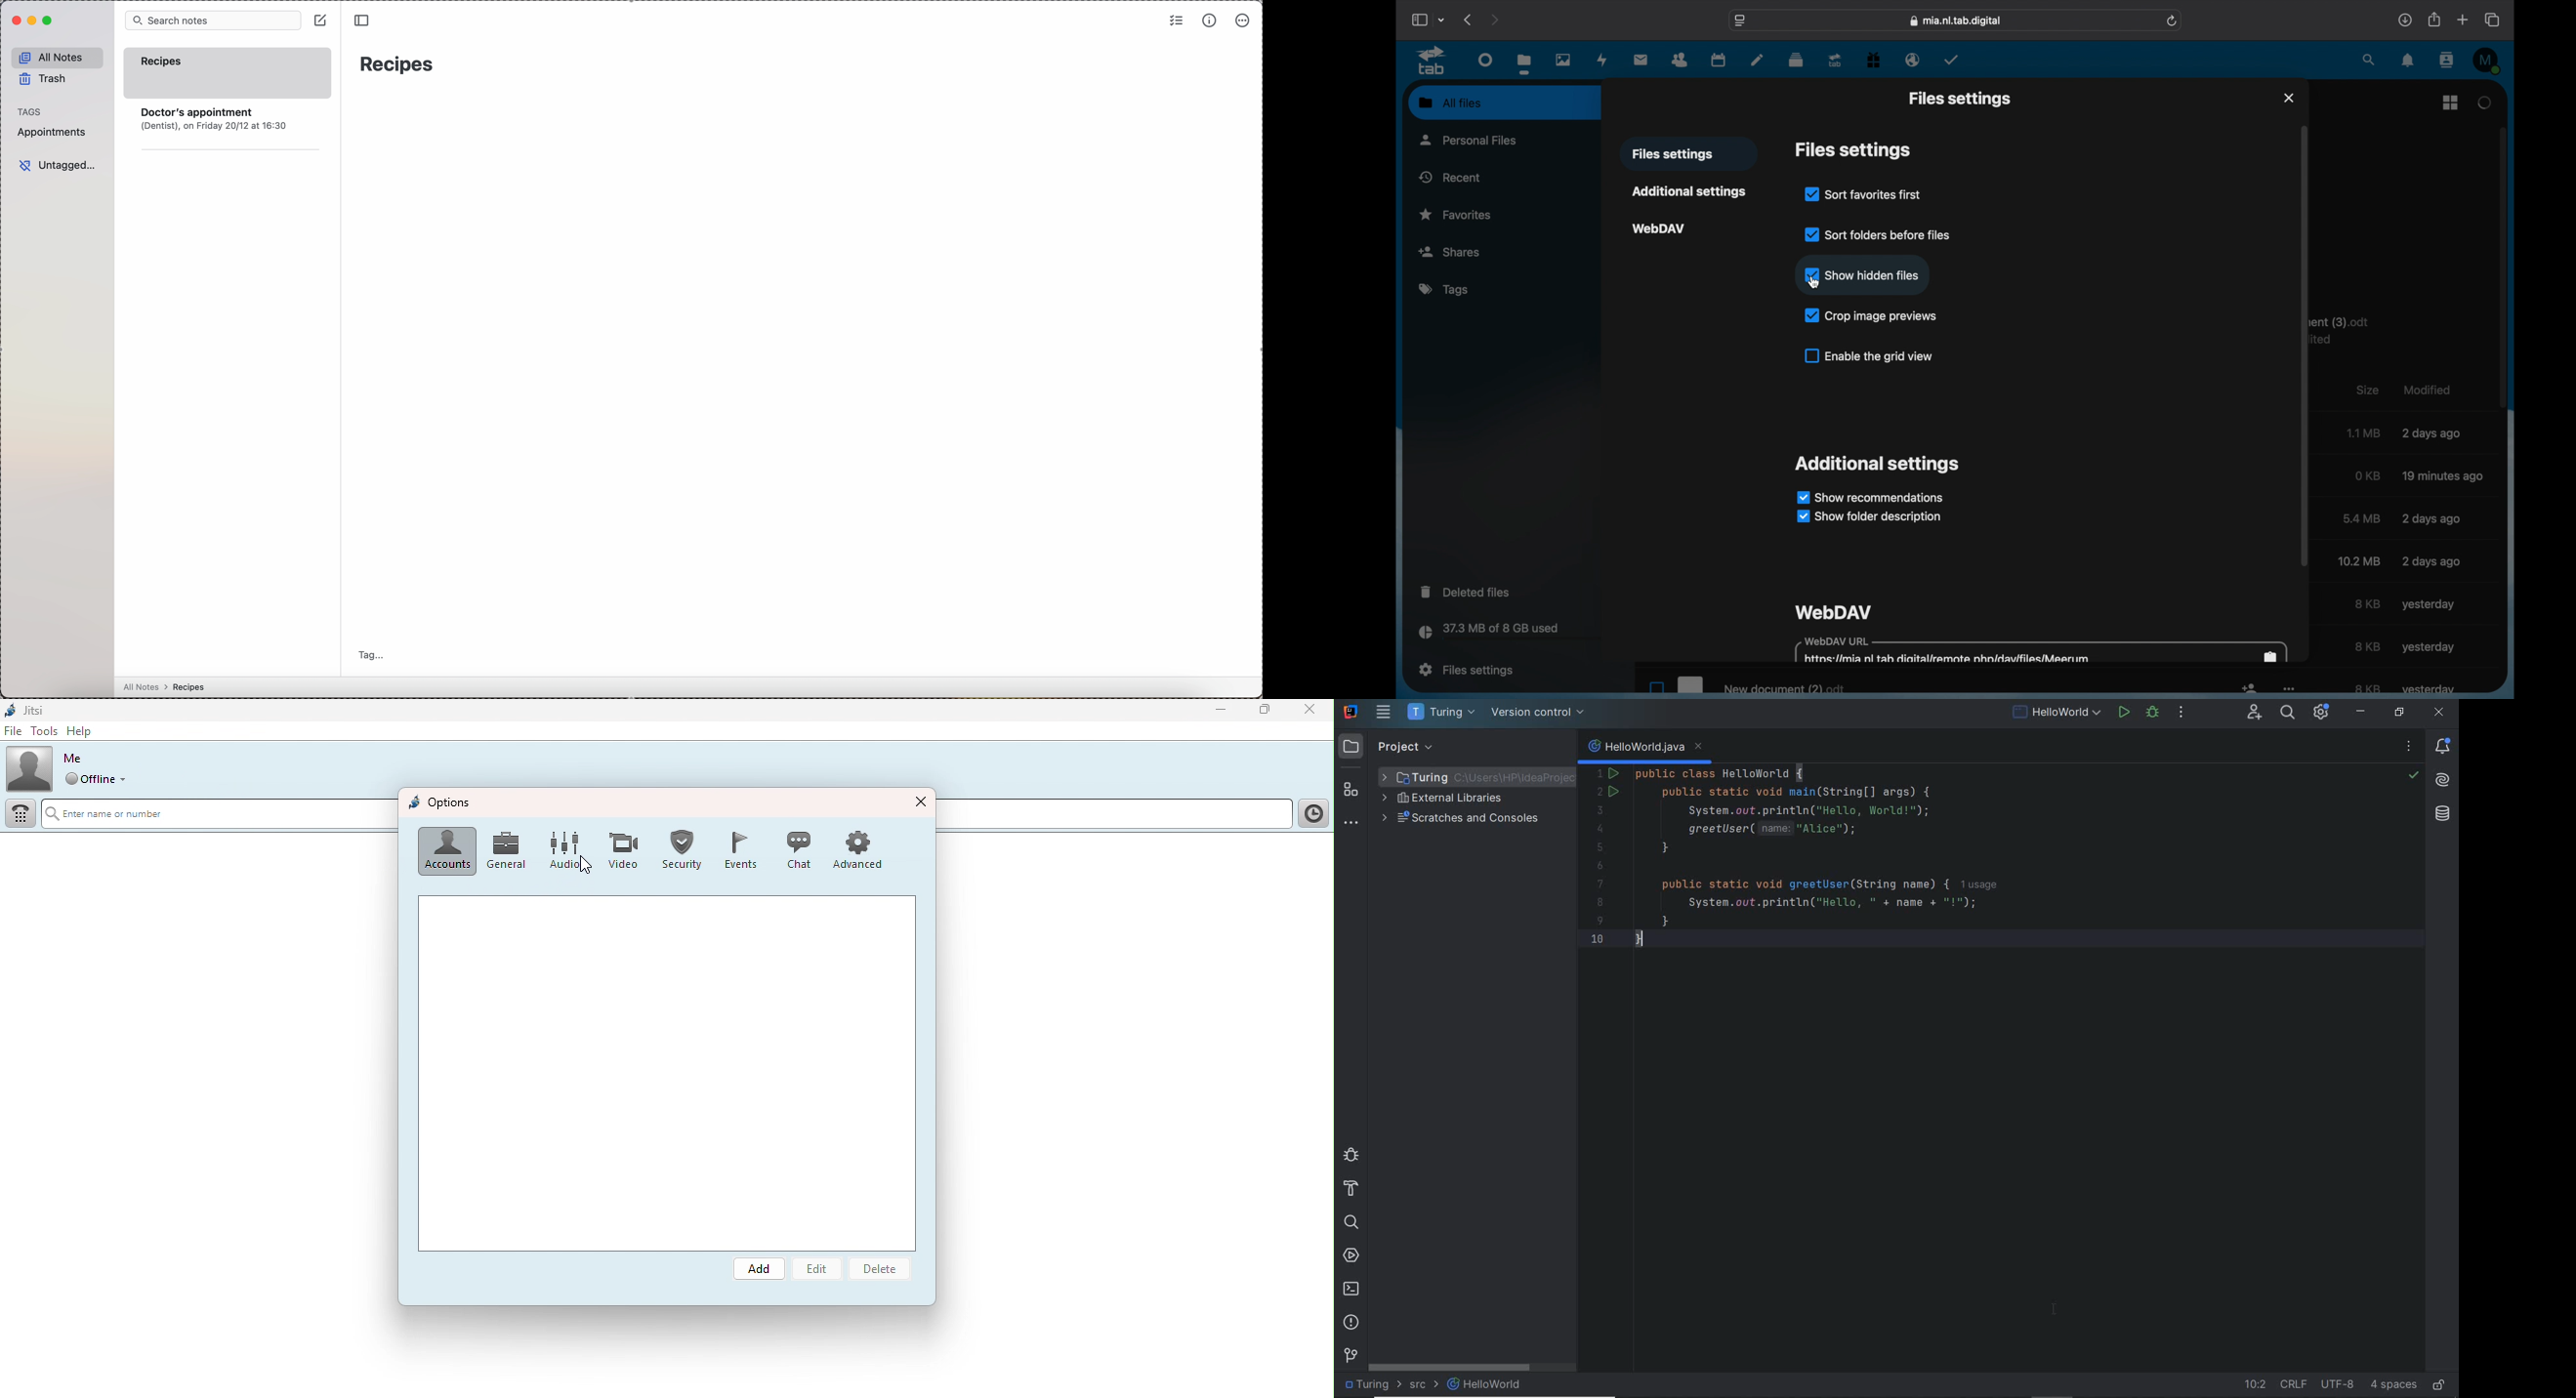 The height and width of the screenshot is (1400, 2576). I want to click on metrics, so click(1210, 20).